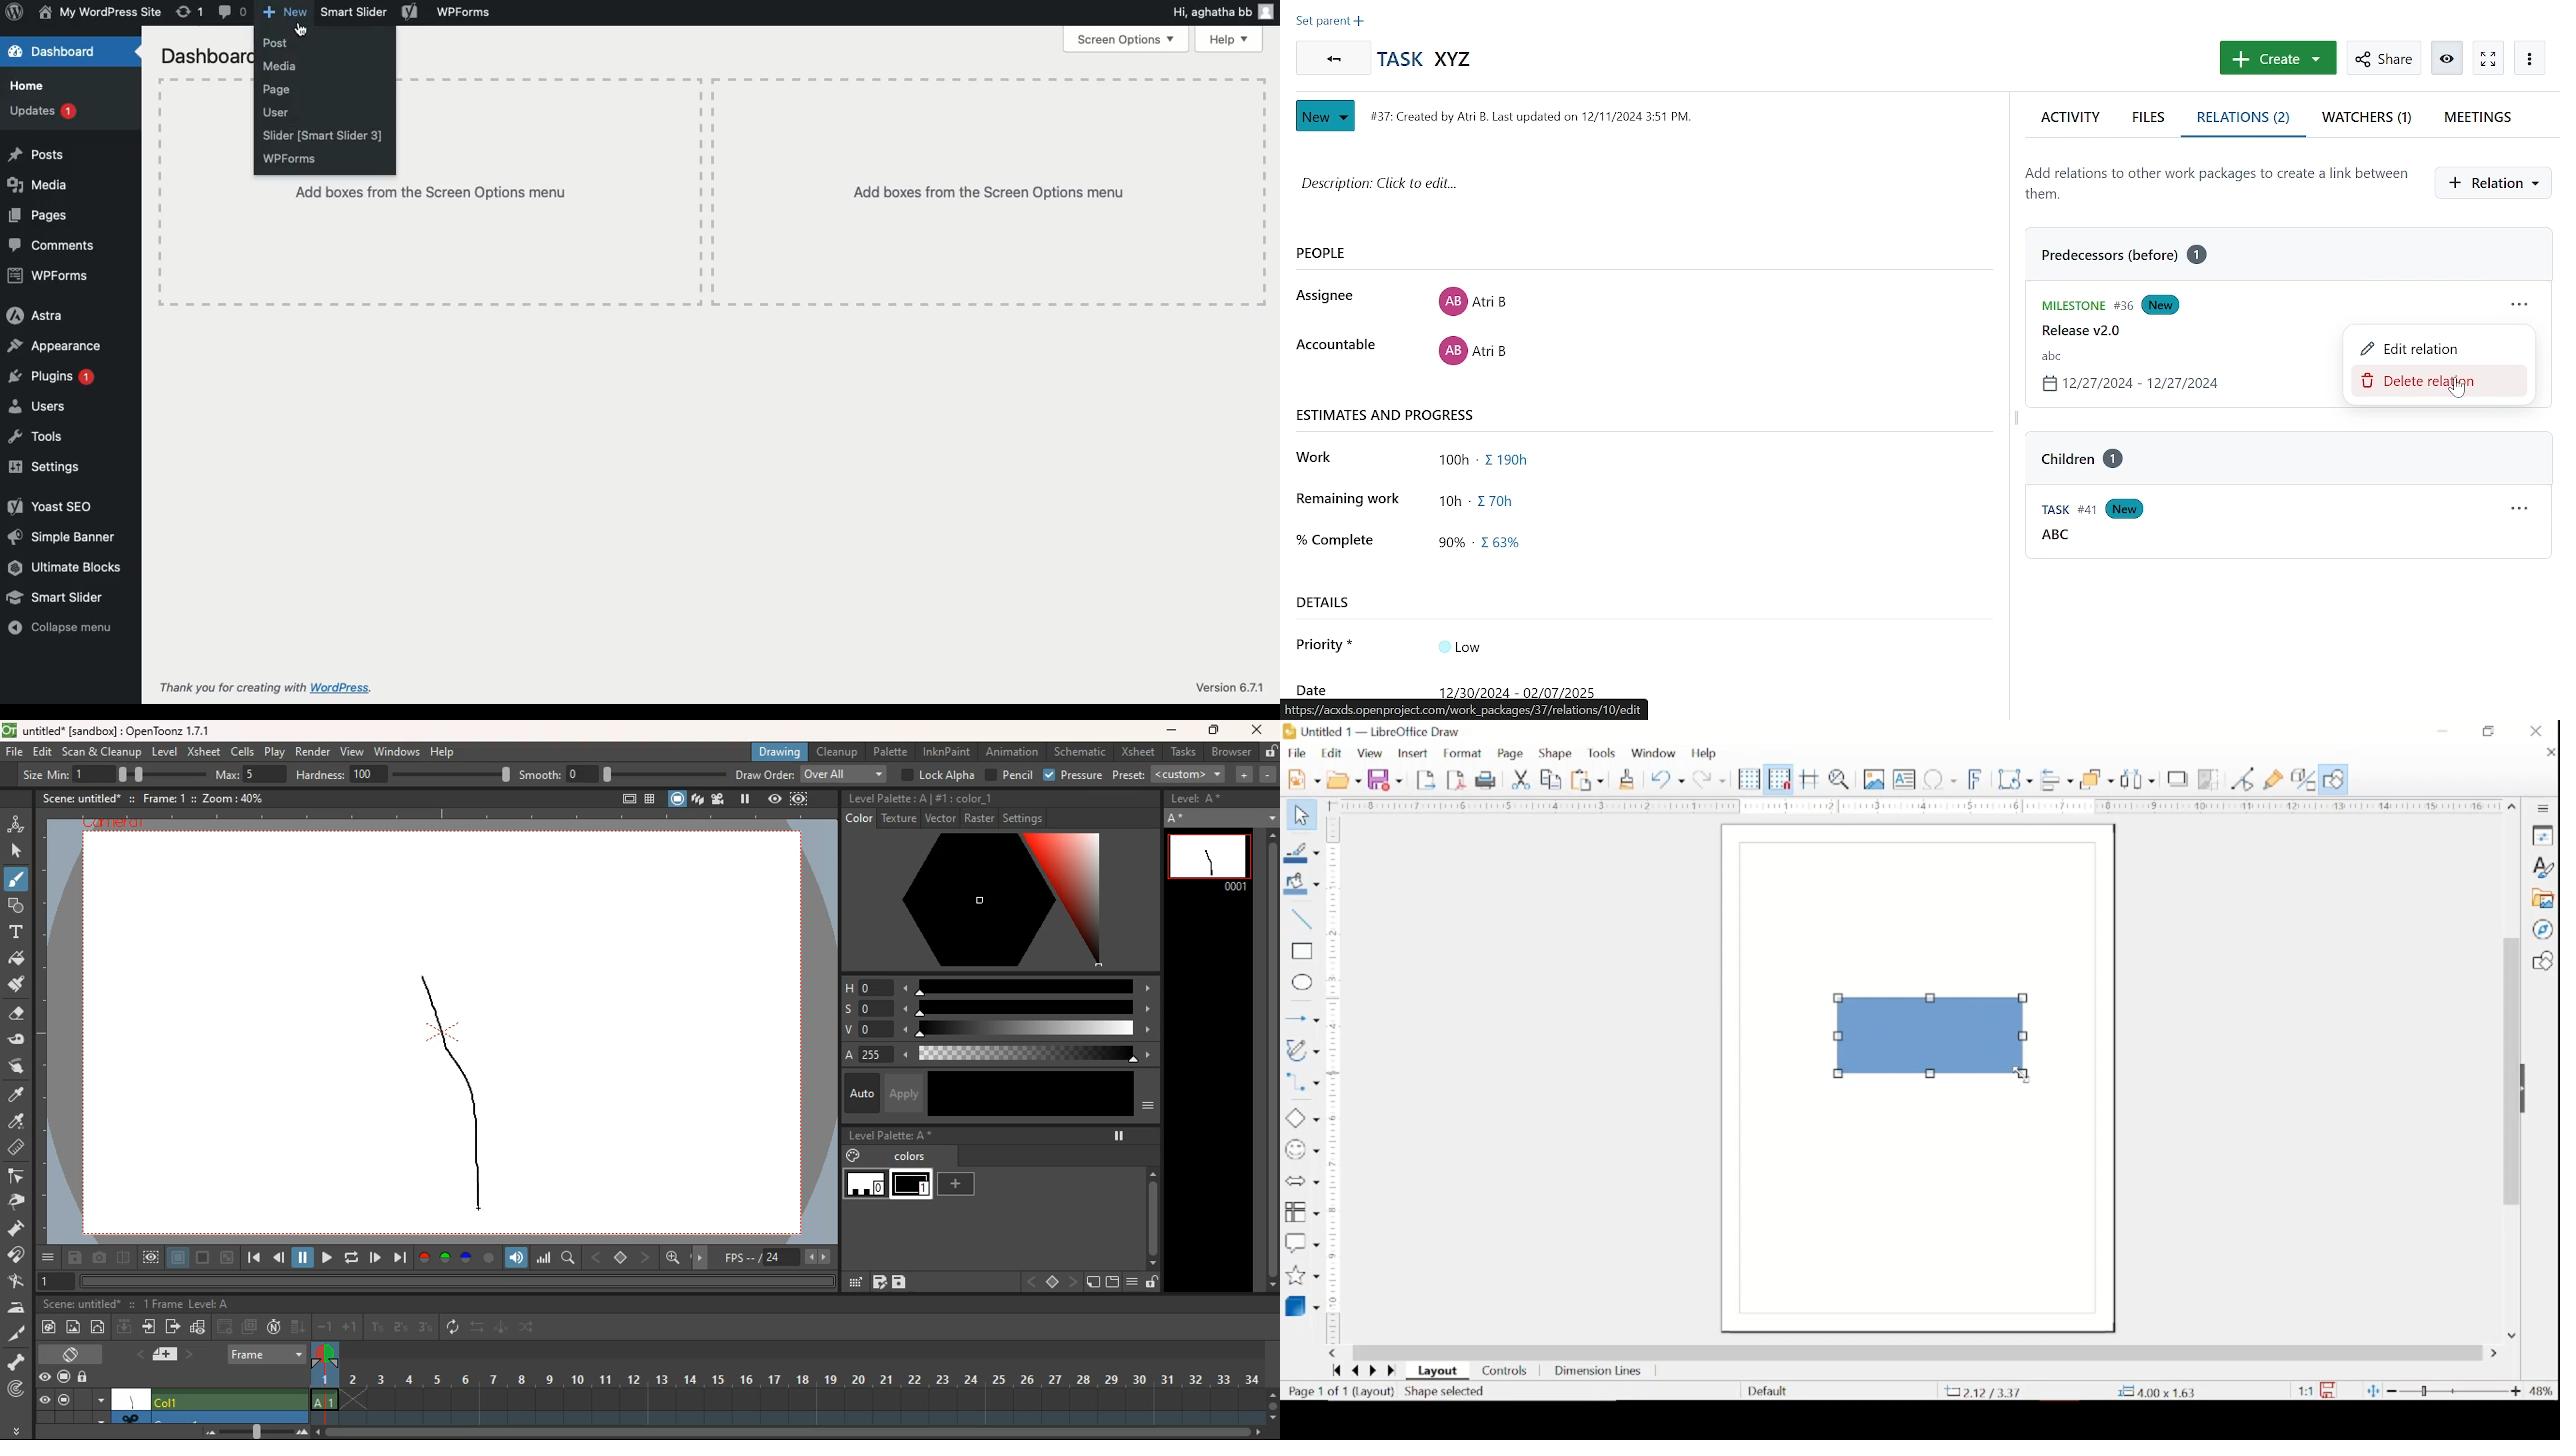 The height and width of the screenshot is (1456, 2576). Describe the element at coordinates (1230, 40) in the screenshot. I see `Help` at that location.